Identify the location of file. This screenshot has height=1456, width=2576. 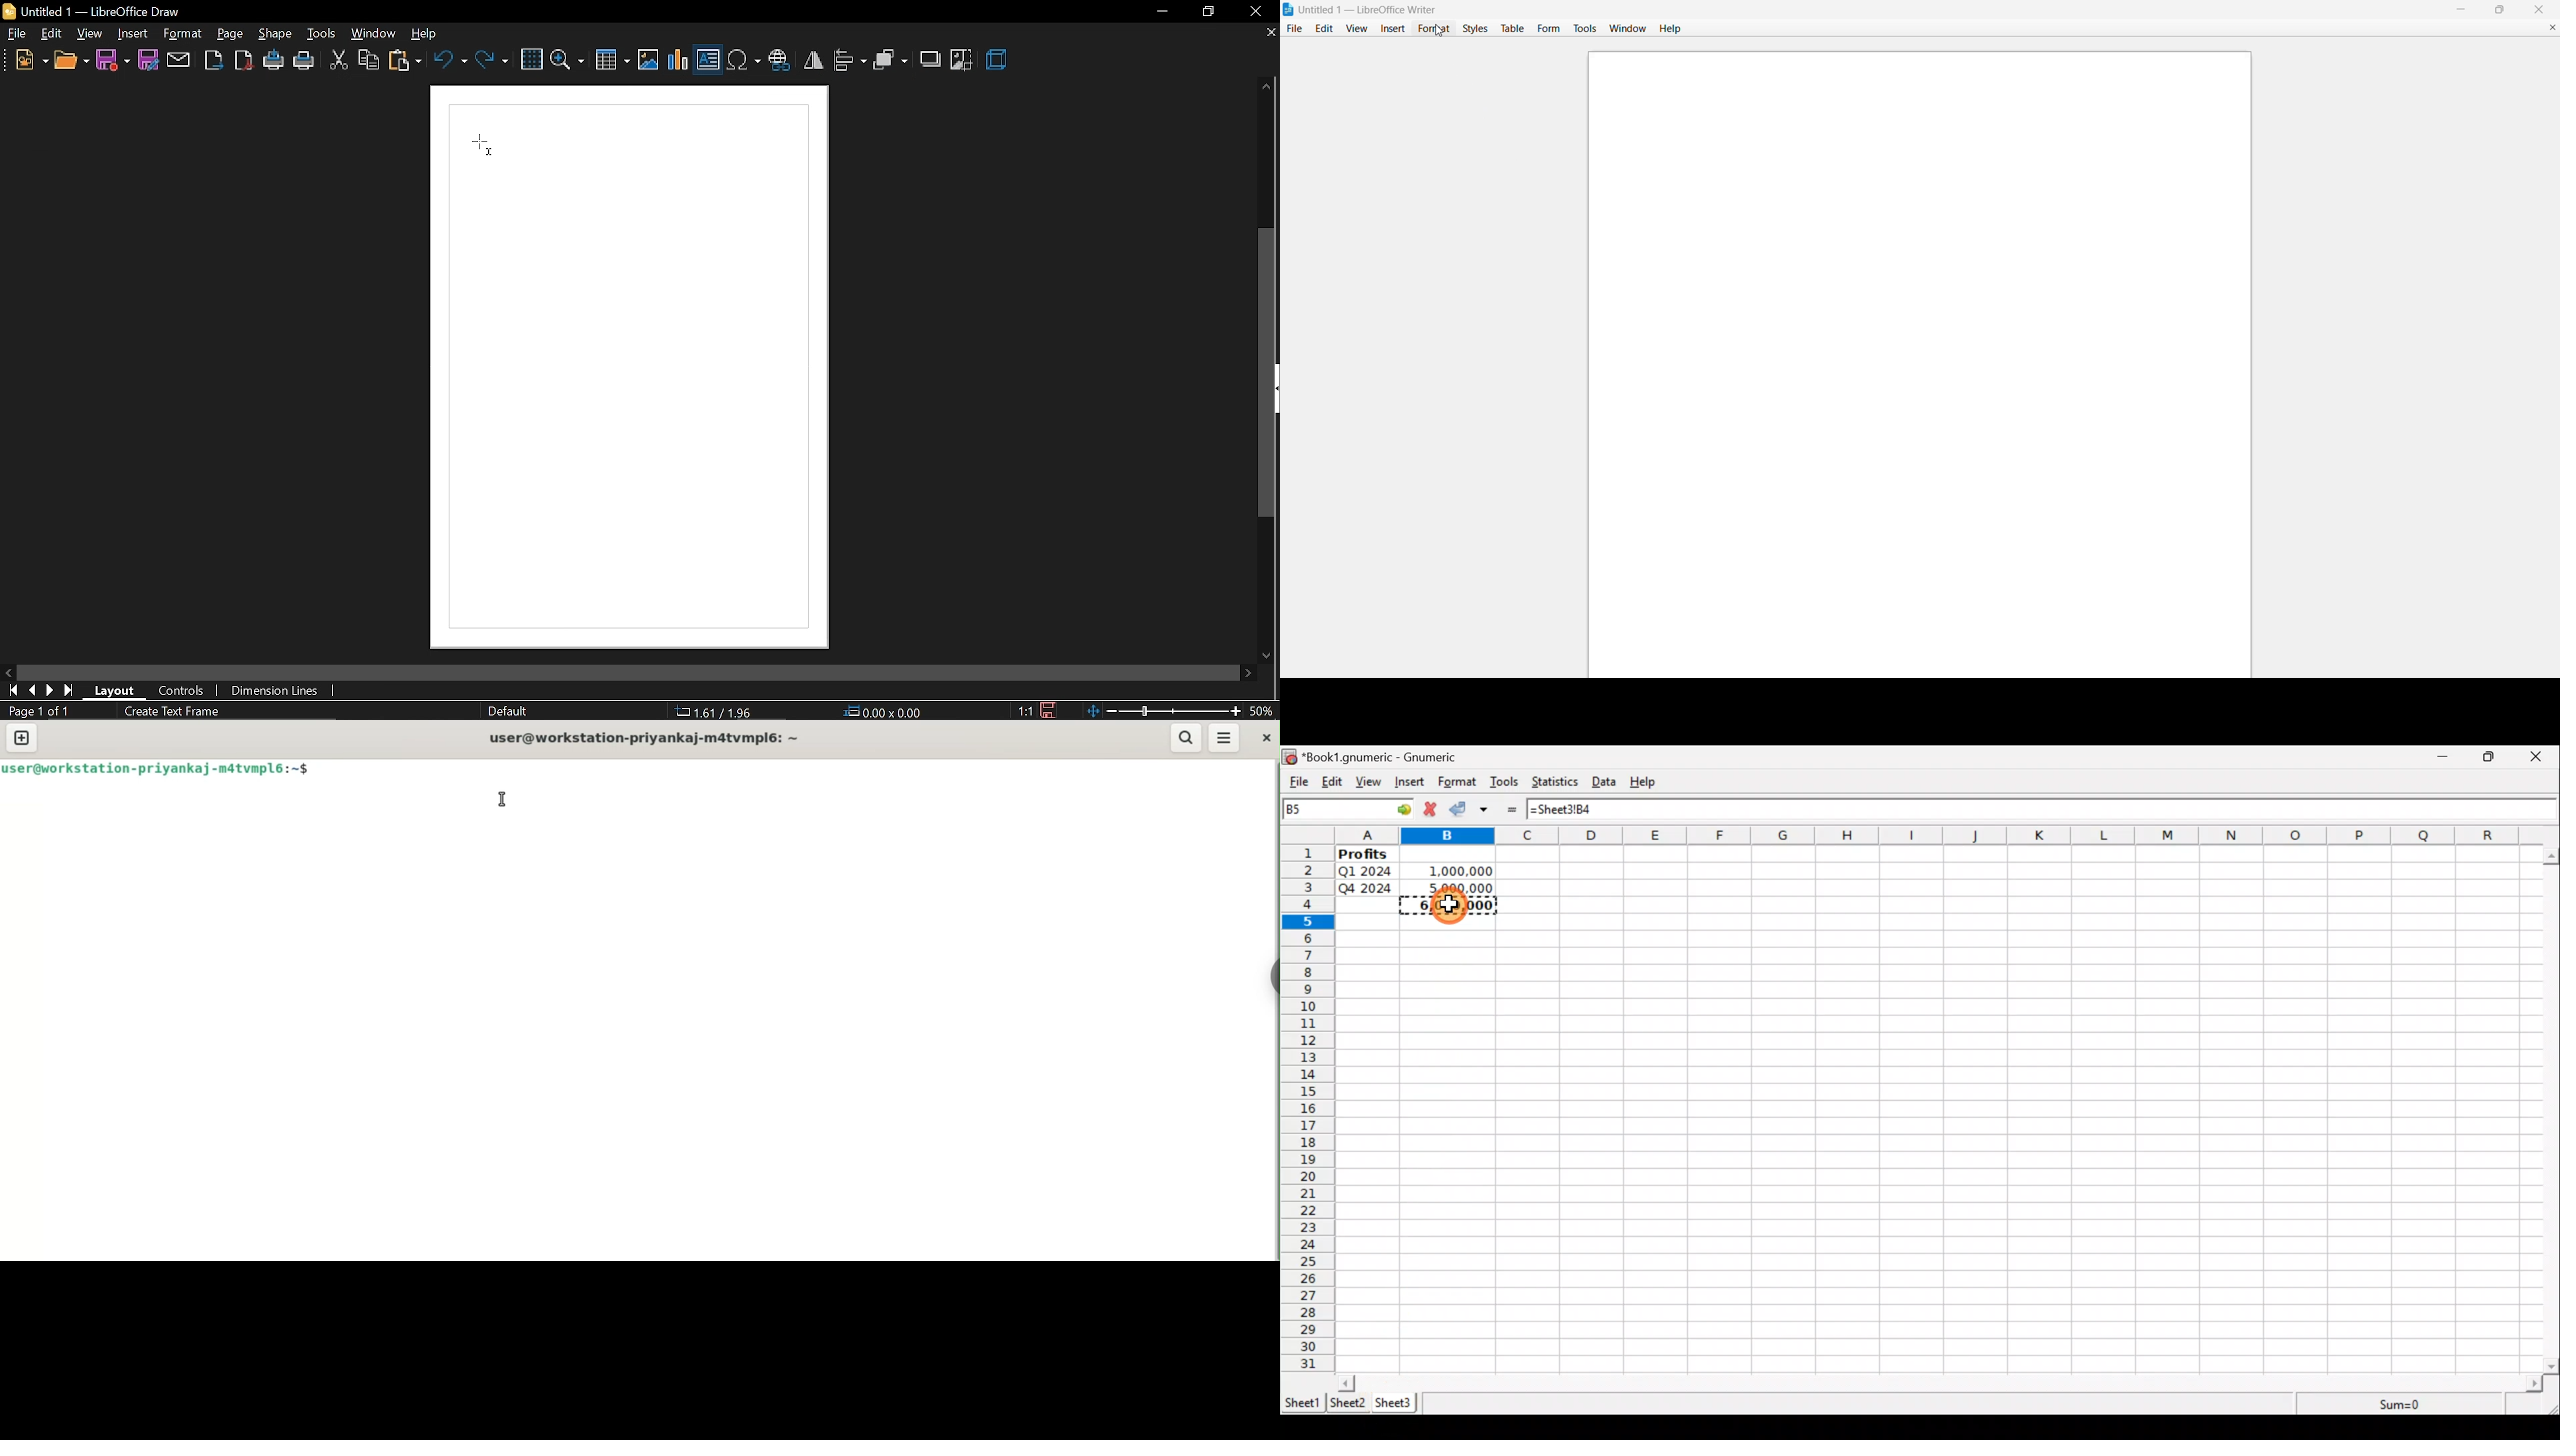
(18, 36).